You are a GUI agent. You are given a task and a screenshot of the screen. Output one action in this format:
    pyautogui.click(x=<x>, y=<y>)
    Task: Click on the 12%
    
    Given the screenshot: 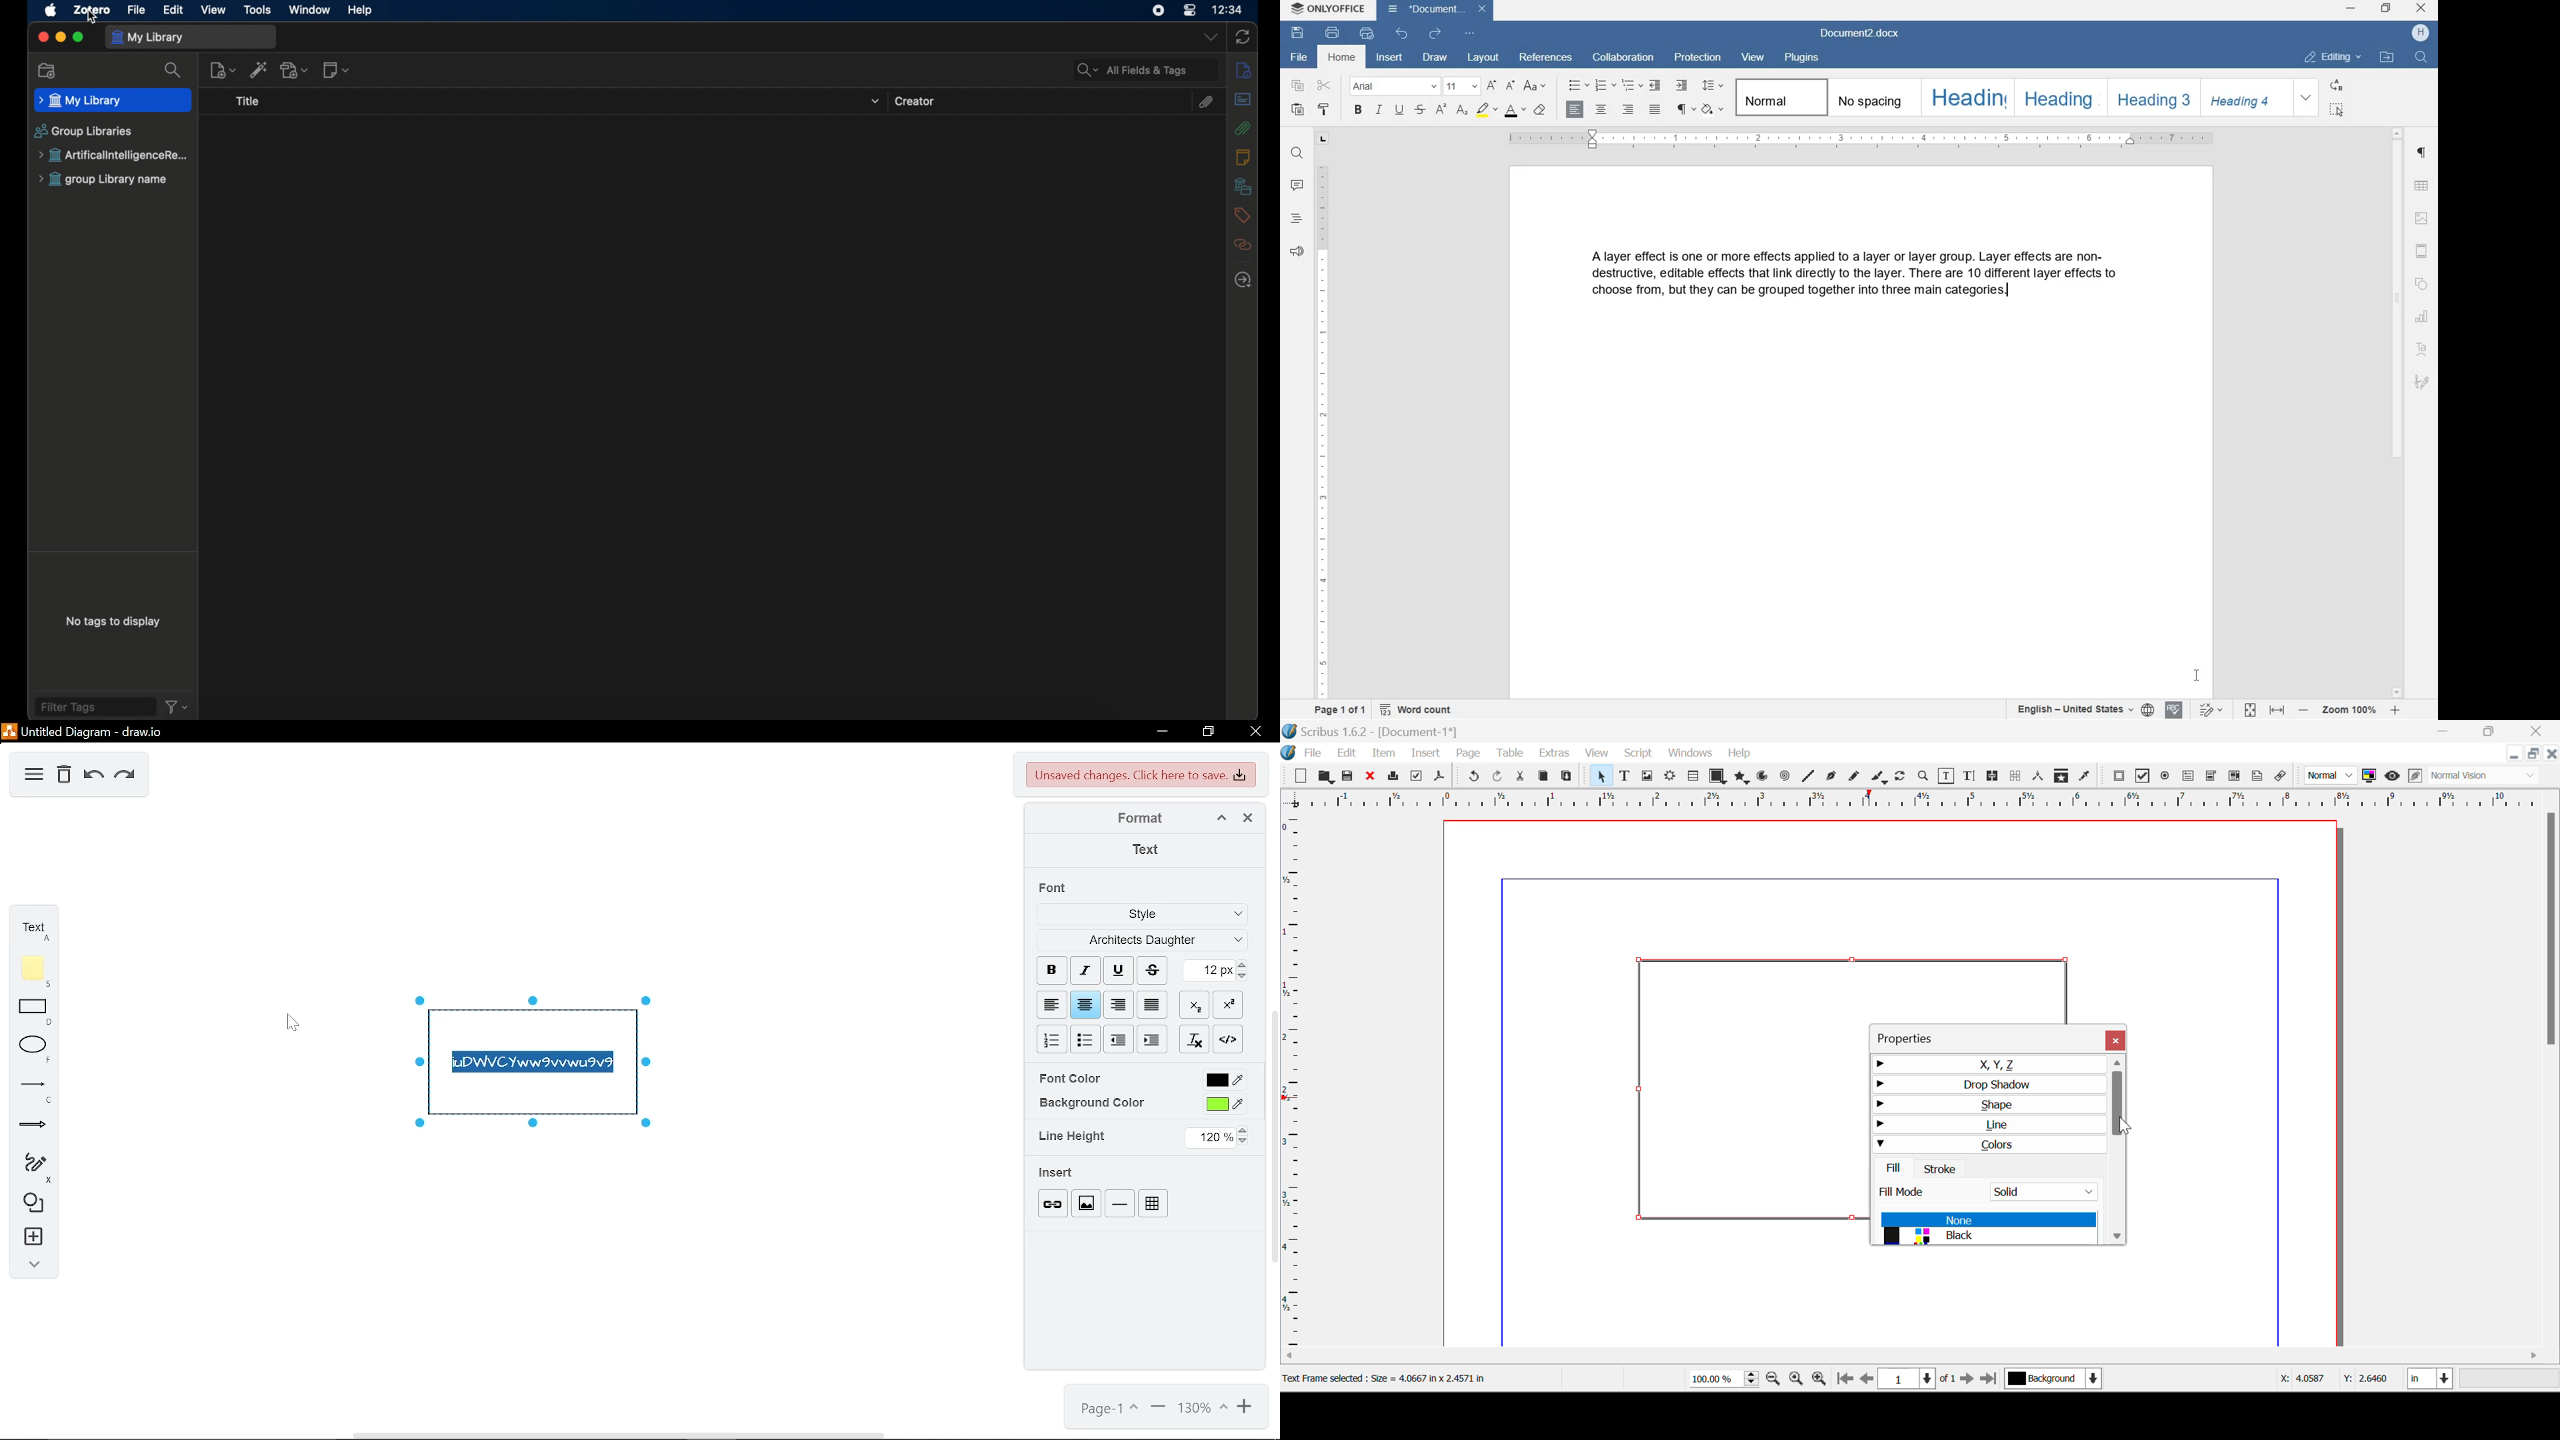 What is the action you would take?
    pyautogui.click(x=1210, y=1137)
    